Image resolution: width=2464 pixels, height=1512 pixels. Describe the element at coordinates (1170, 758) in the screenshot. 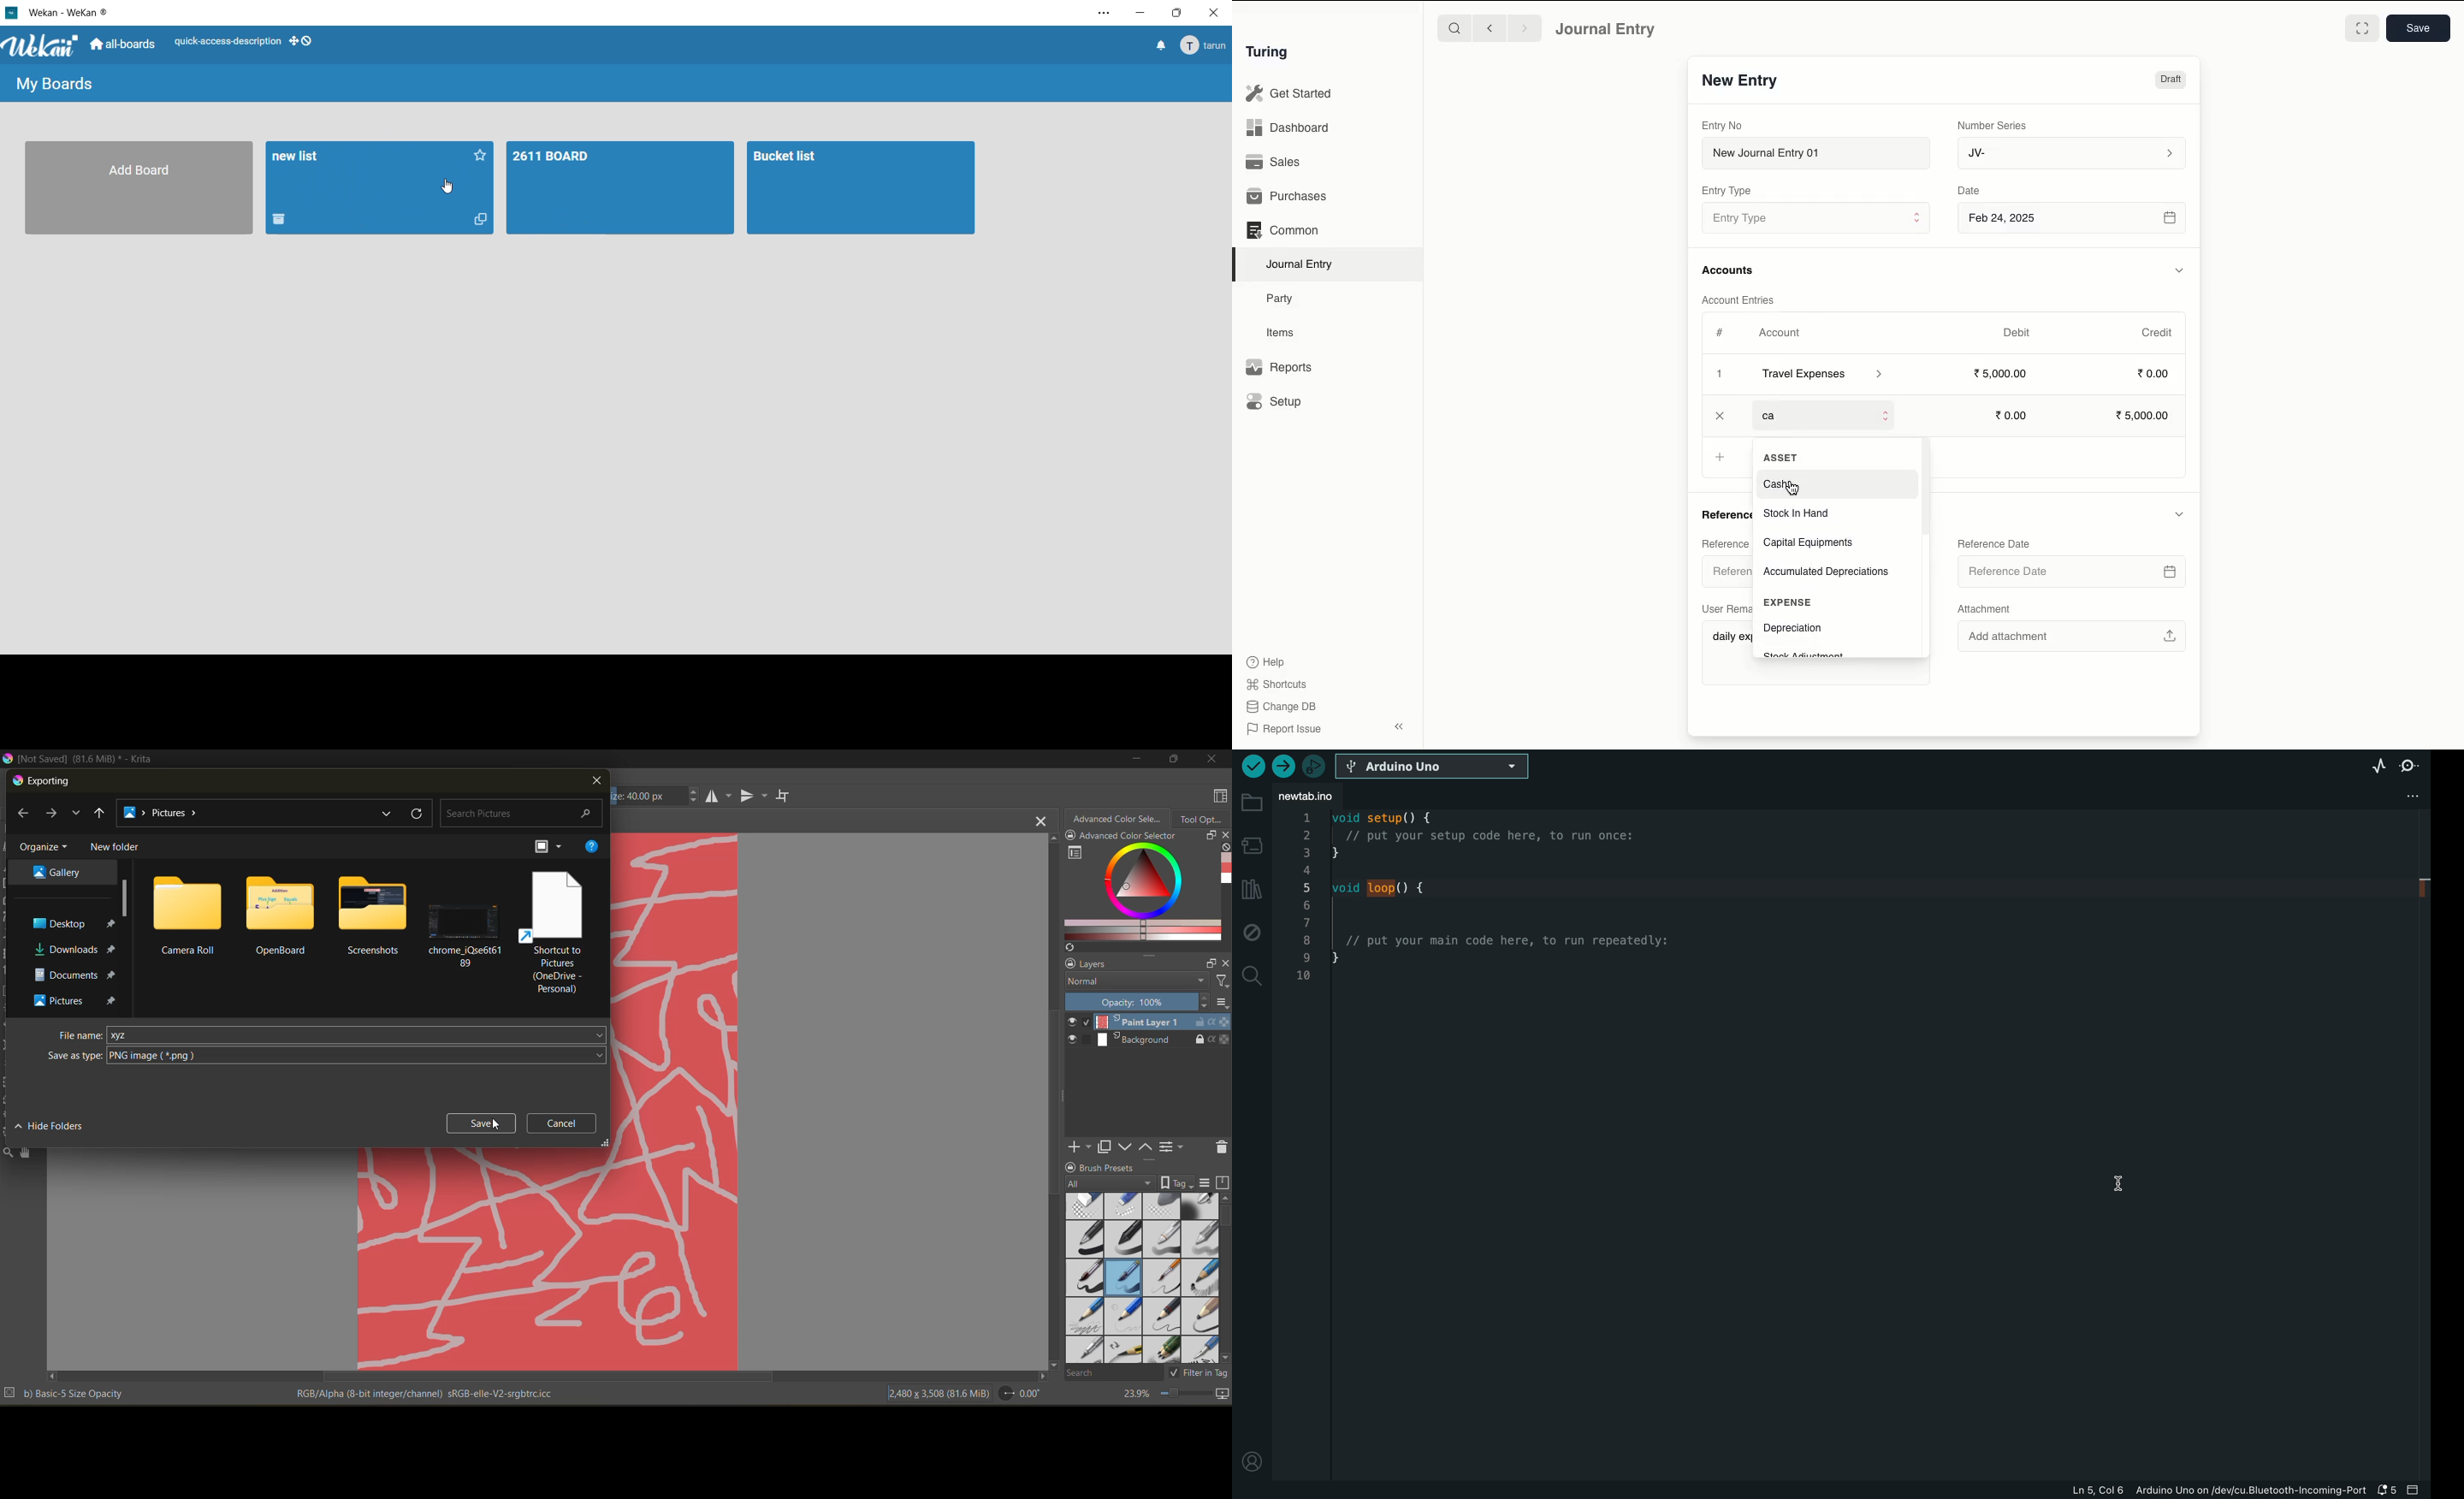

I see `maximize` at that location.